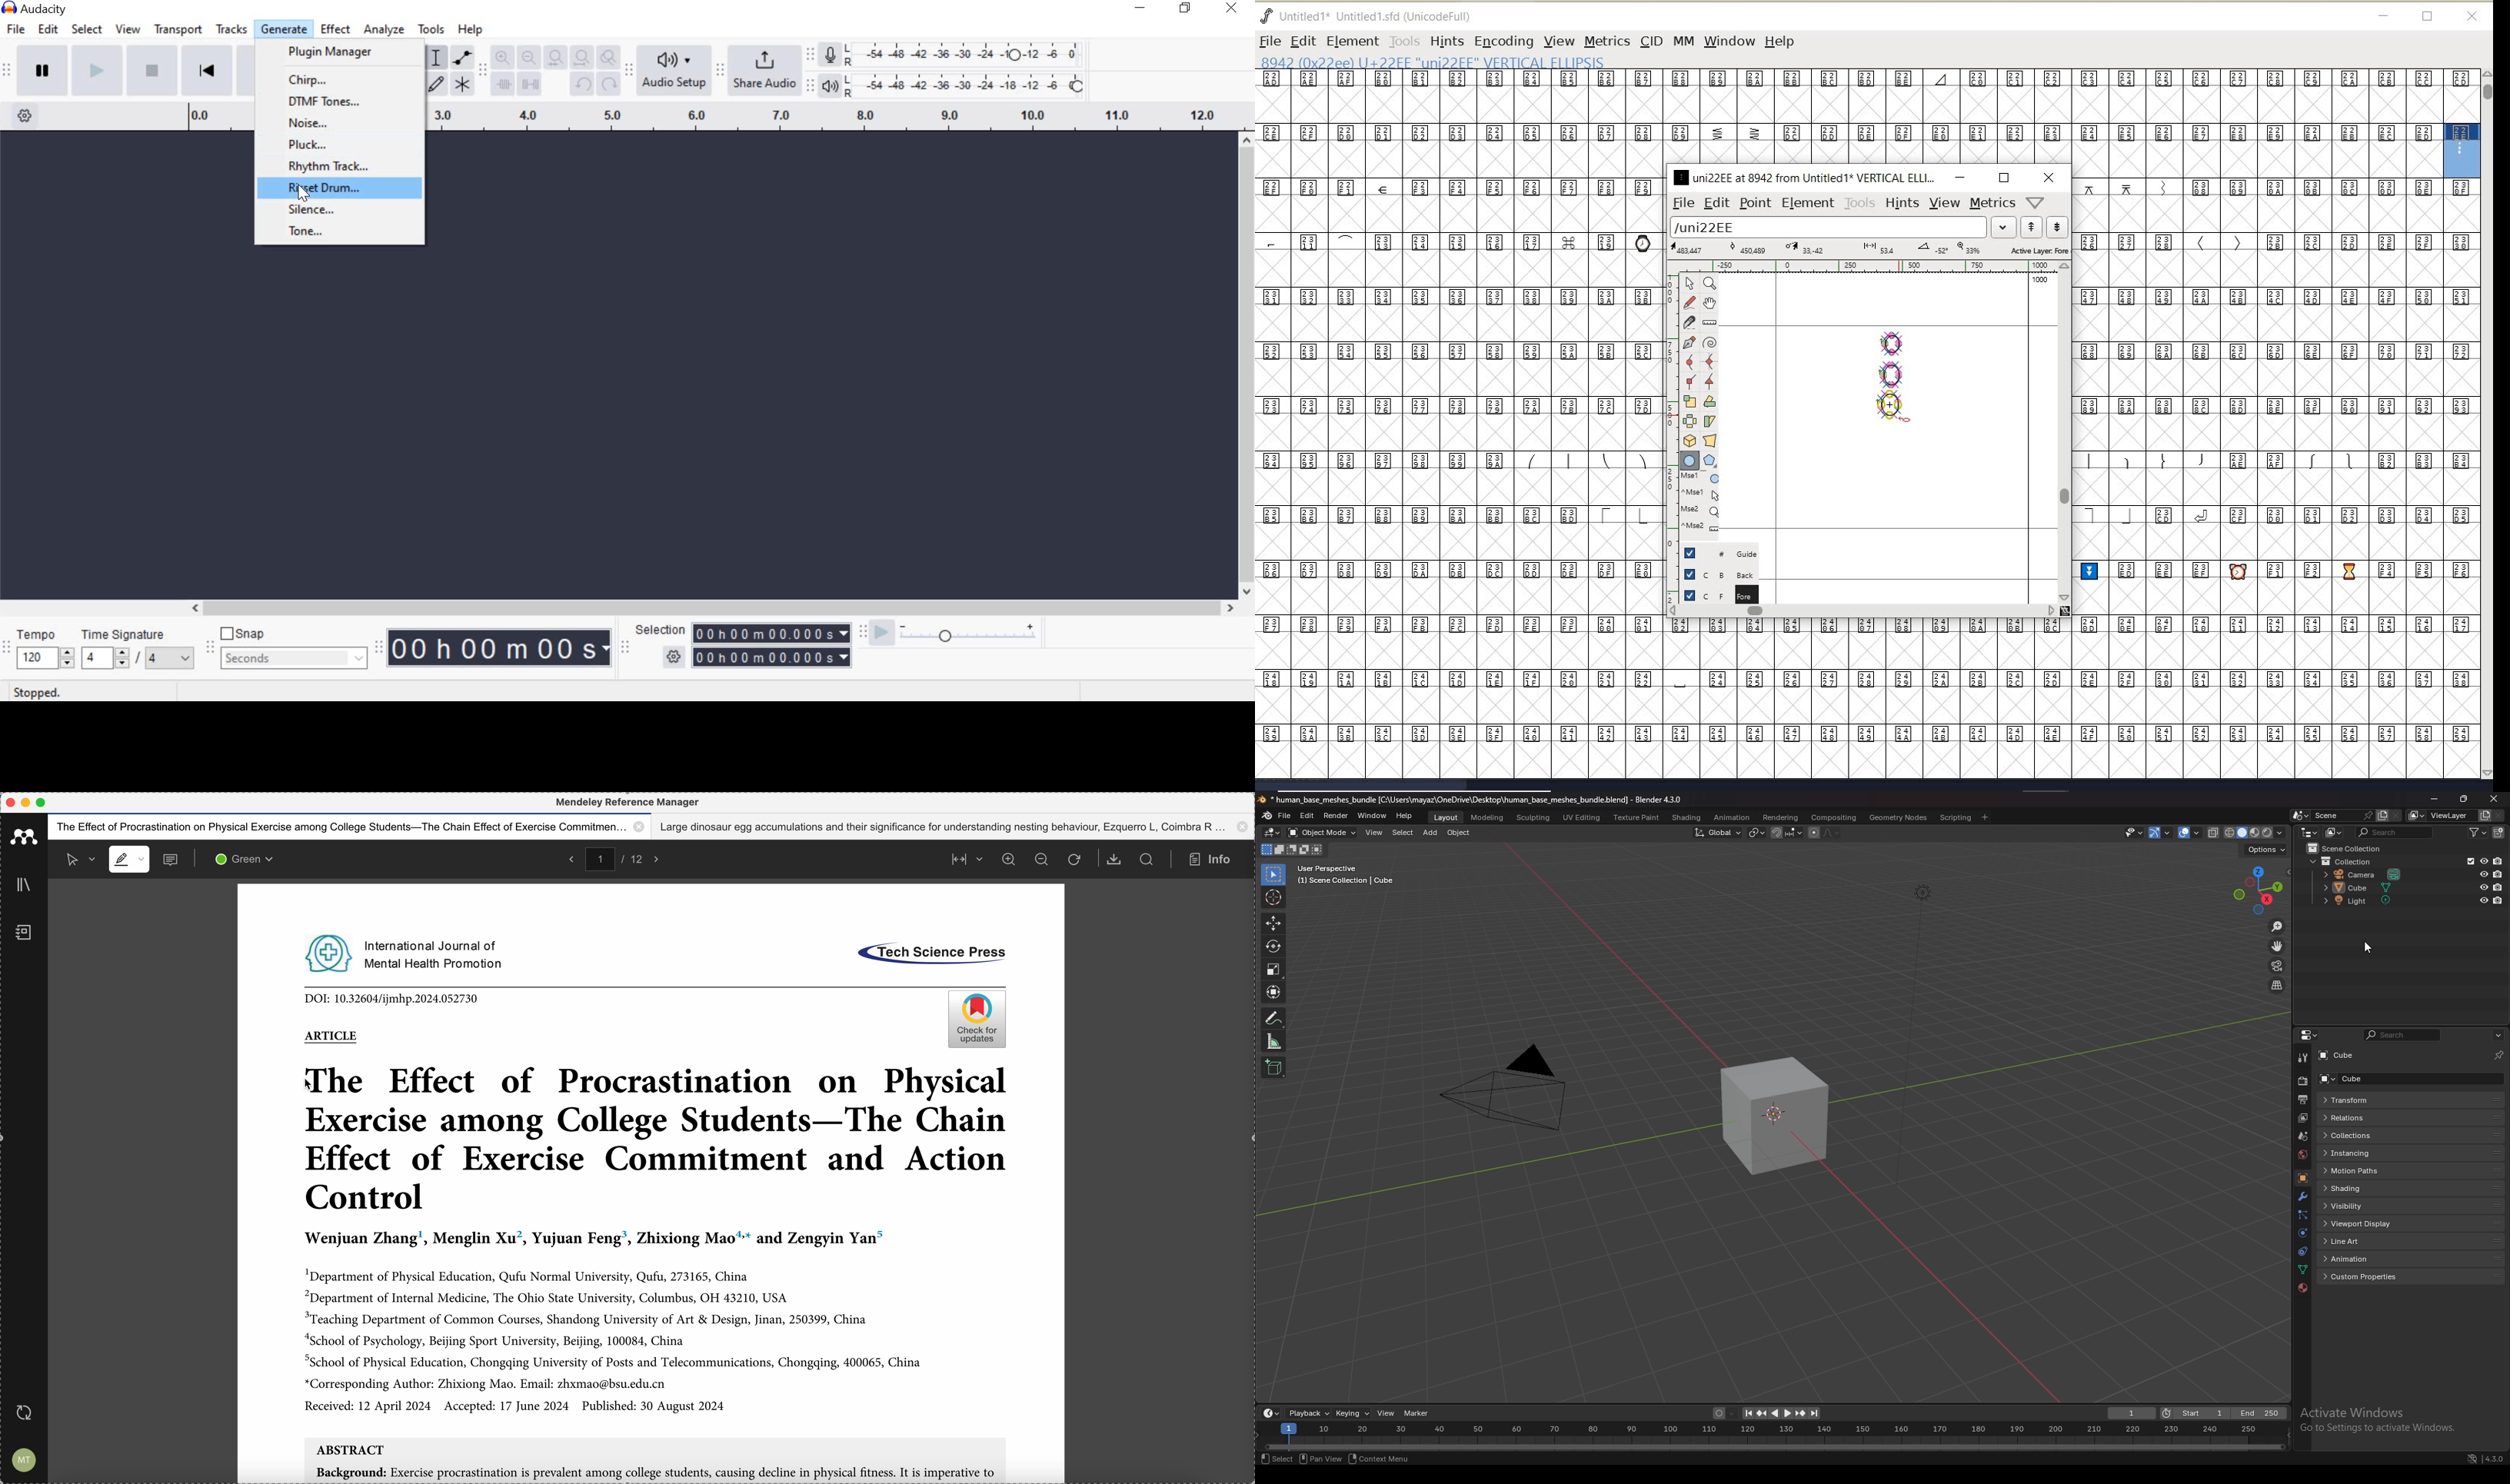 Image resolution: width=2520 pixels, height=1484 pixels. I want to click on snap, so click(243, 633).